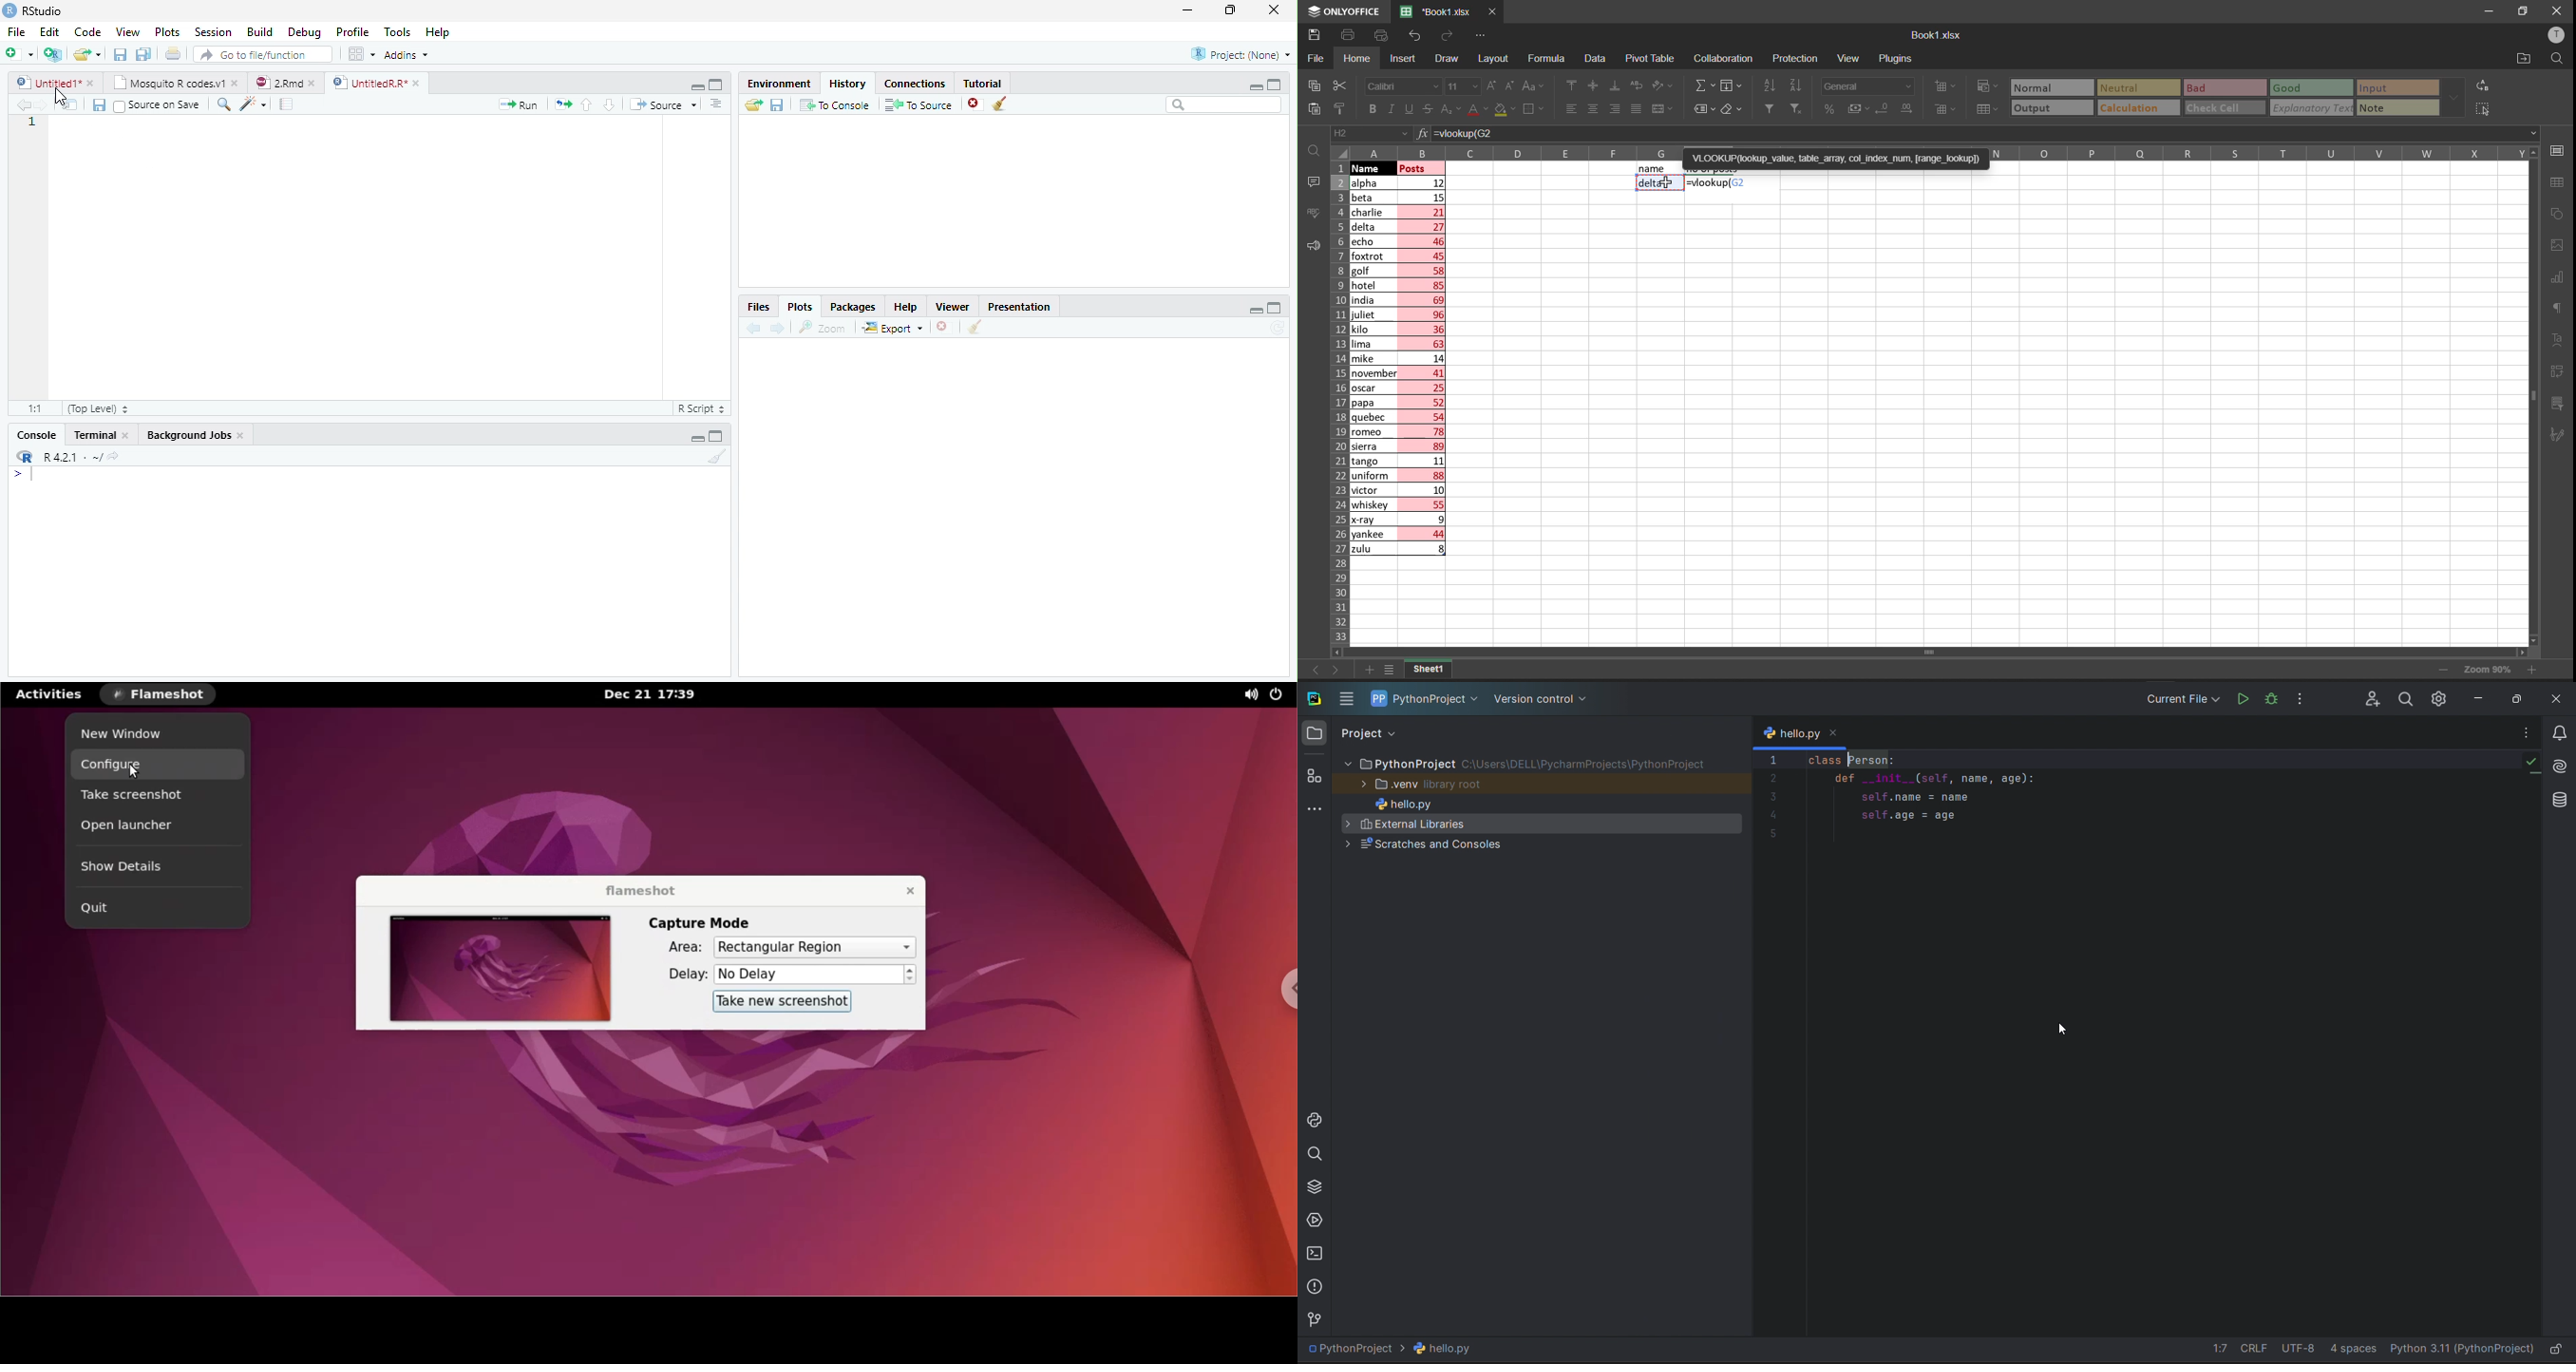 The width and height of the screenshot is (2576, 1372). Describe the element at coordinates (22, 105) in the screenshot. I see `Go back to previous source location` at that location.